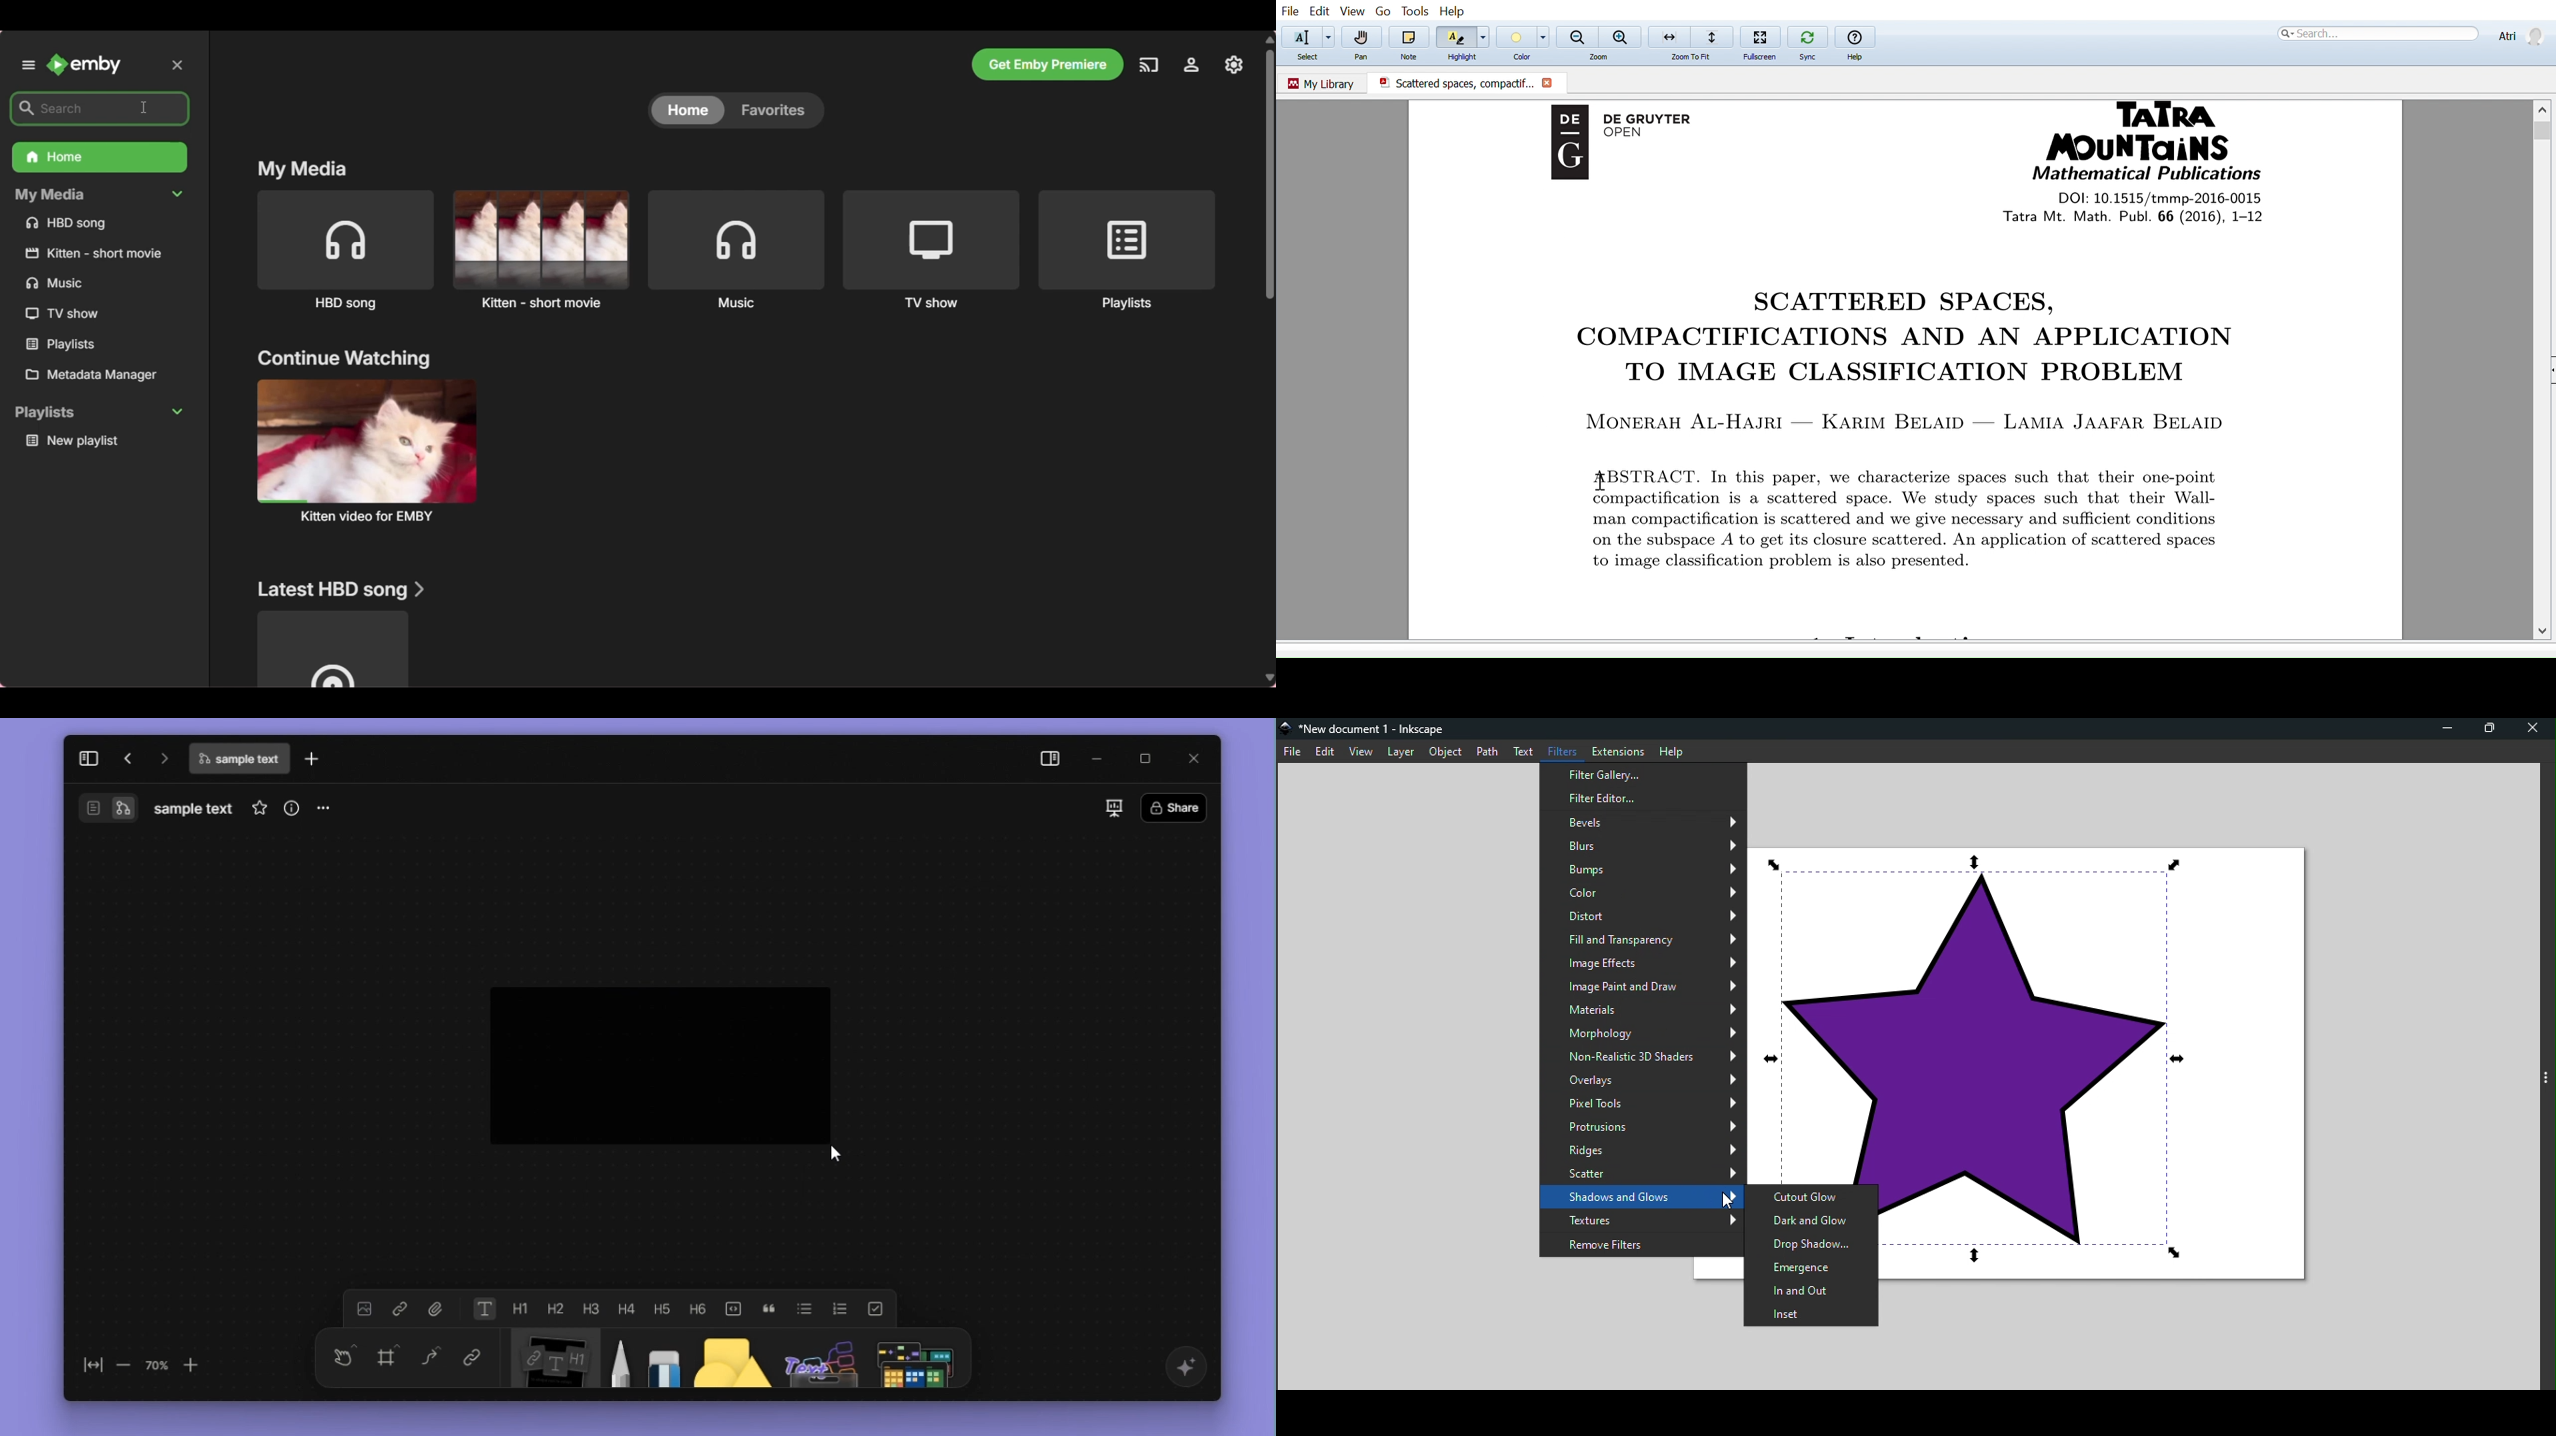 This screenshot has width=2576, height=1456. What do you see at coordinates (1808, 1197) in the screenshot?
I see `Cutout glow` at bounding box center [1808, 1197].